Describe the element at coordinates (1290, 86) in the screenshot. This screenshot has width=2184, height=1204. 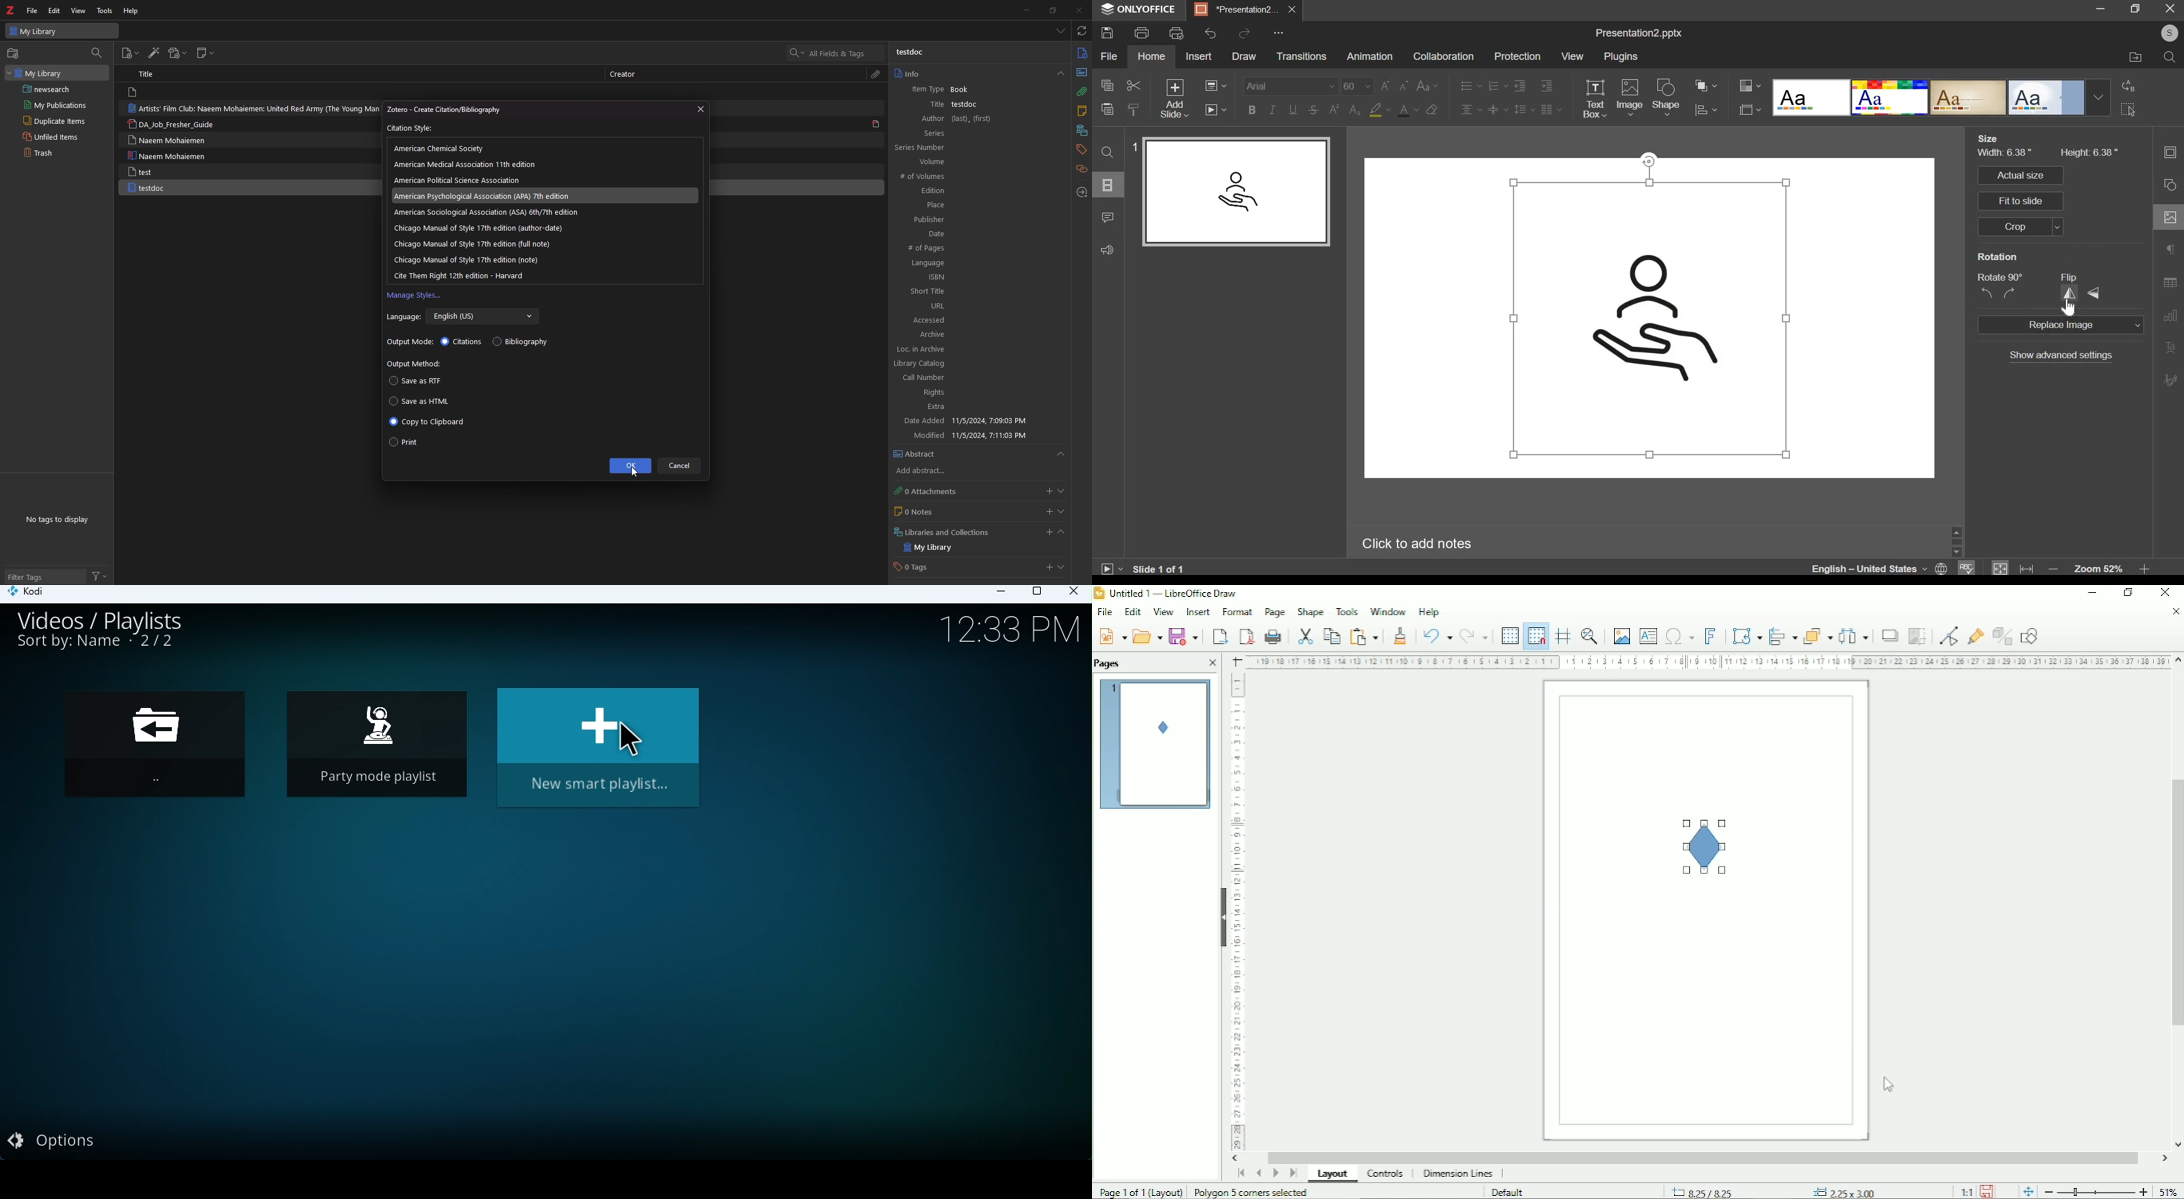
I see `font` at that location.